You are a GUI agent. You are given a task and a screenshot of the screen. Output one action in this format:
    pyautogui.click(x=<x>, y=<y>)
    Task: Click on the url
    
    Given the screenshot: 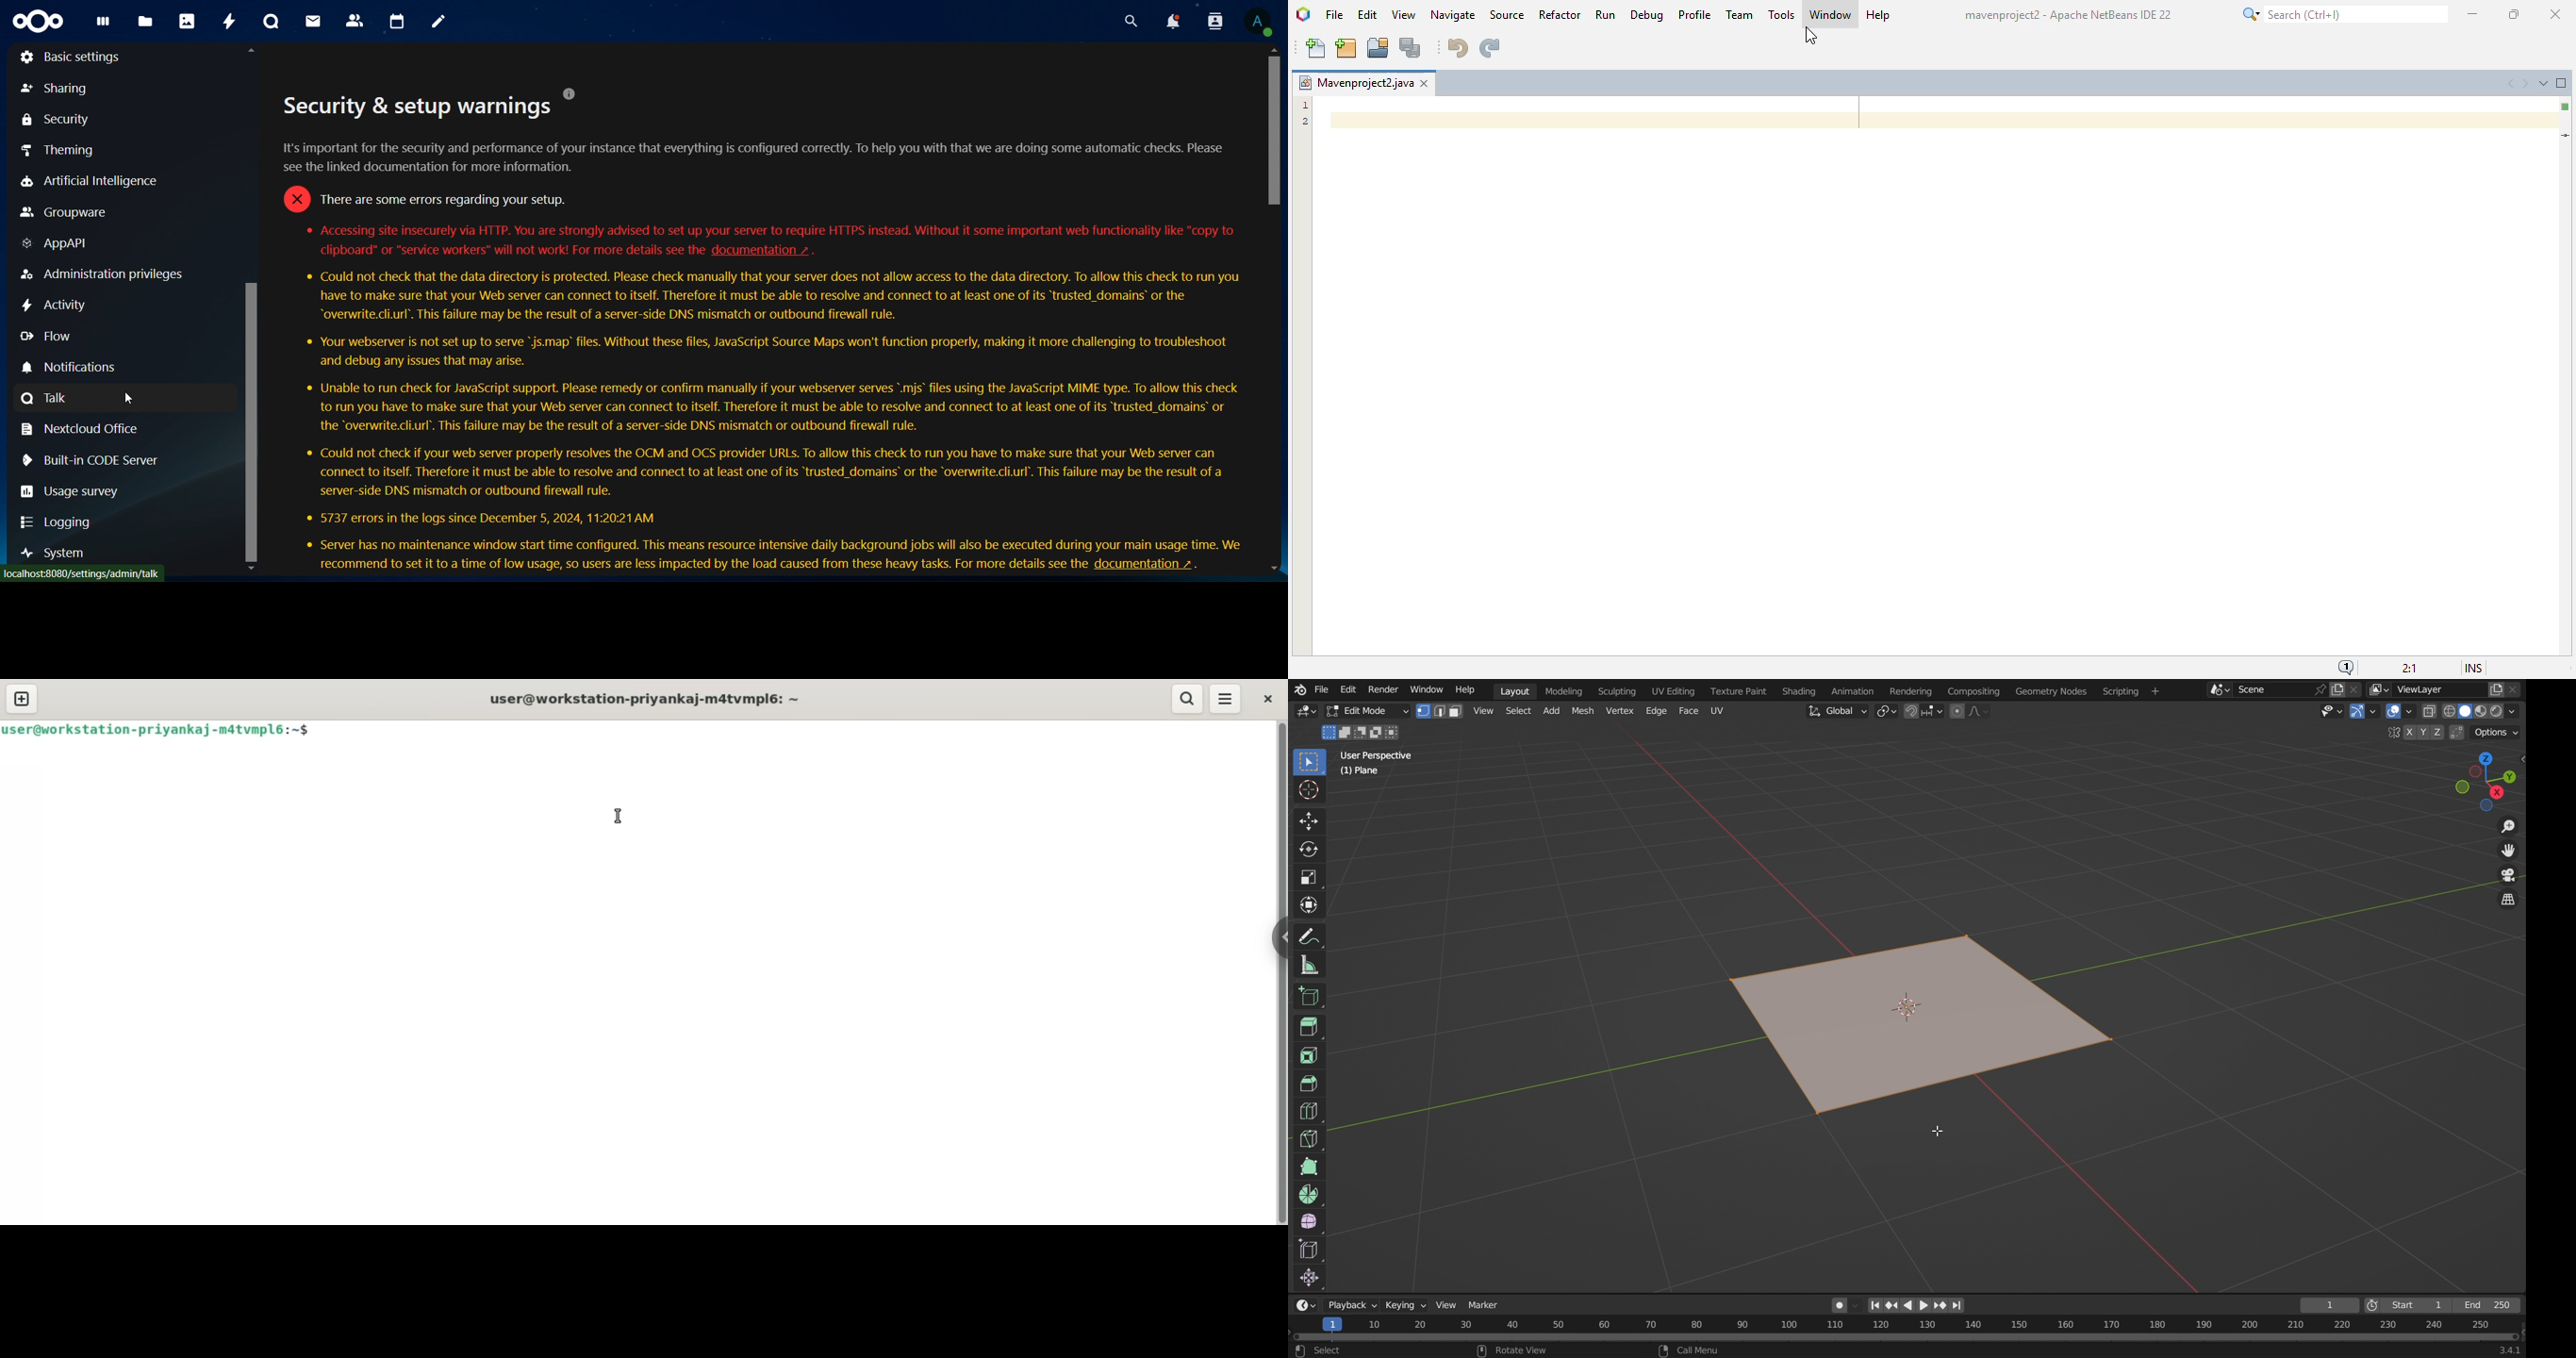 What is the action you would take?
    pyautogui.click(x=84, y=575)
    